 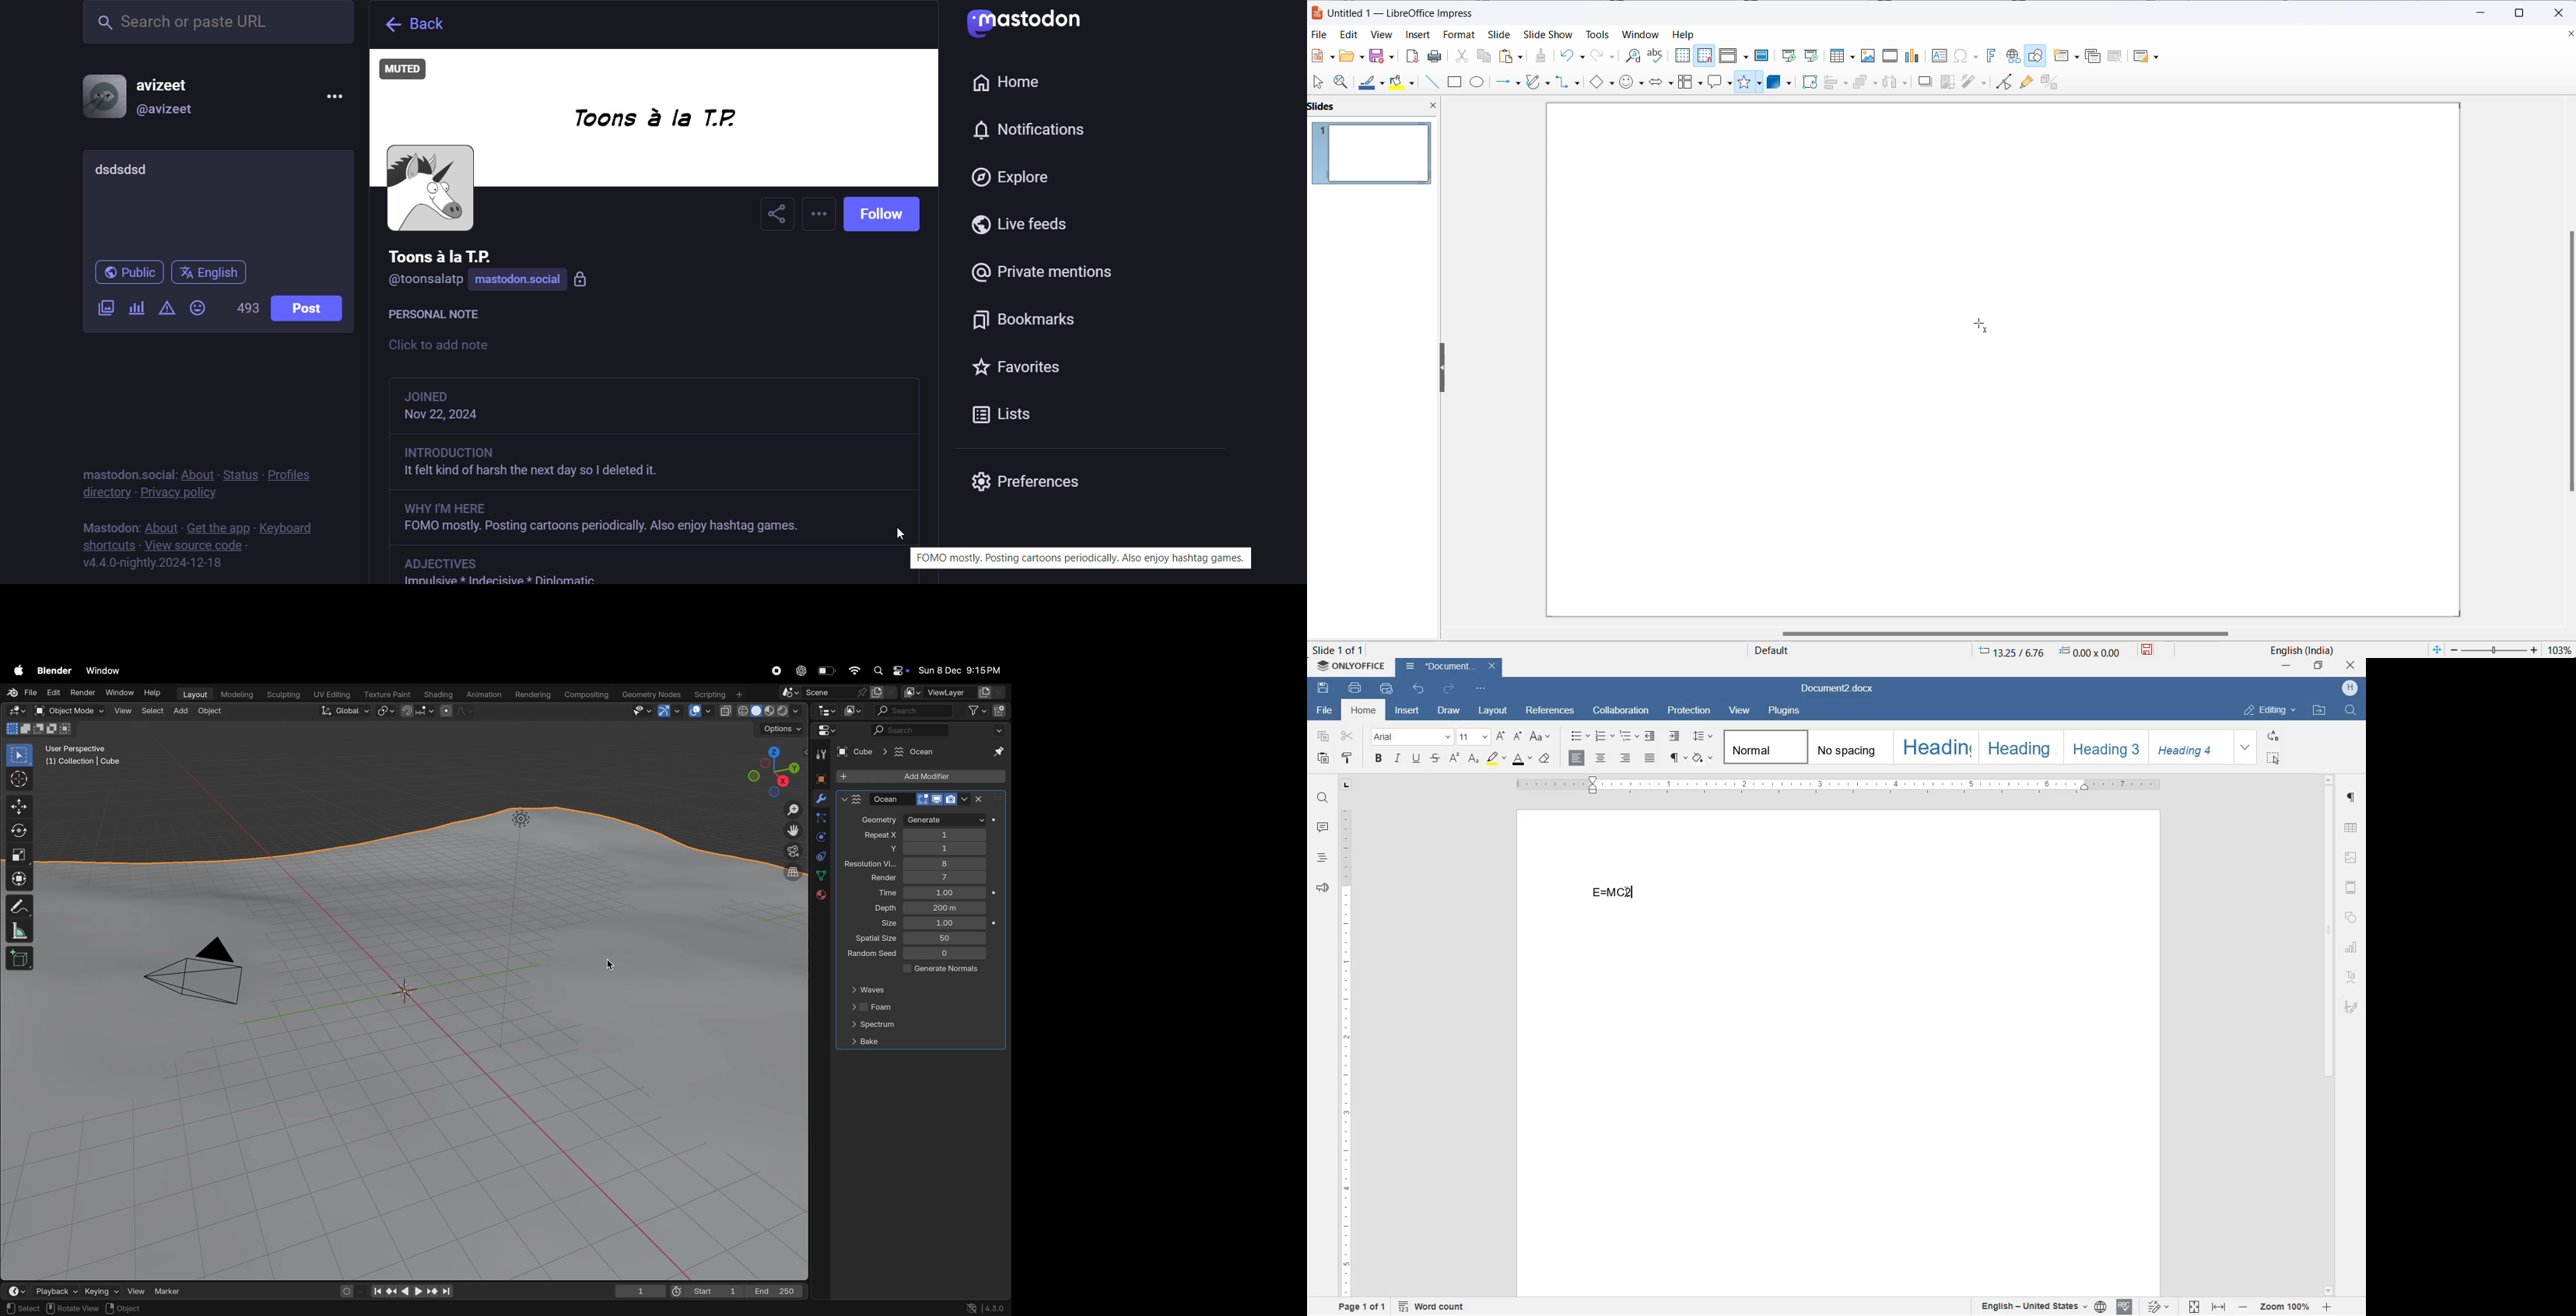 I want to click on increment font size, so click(x=1500, y=737).